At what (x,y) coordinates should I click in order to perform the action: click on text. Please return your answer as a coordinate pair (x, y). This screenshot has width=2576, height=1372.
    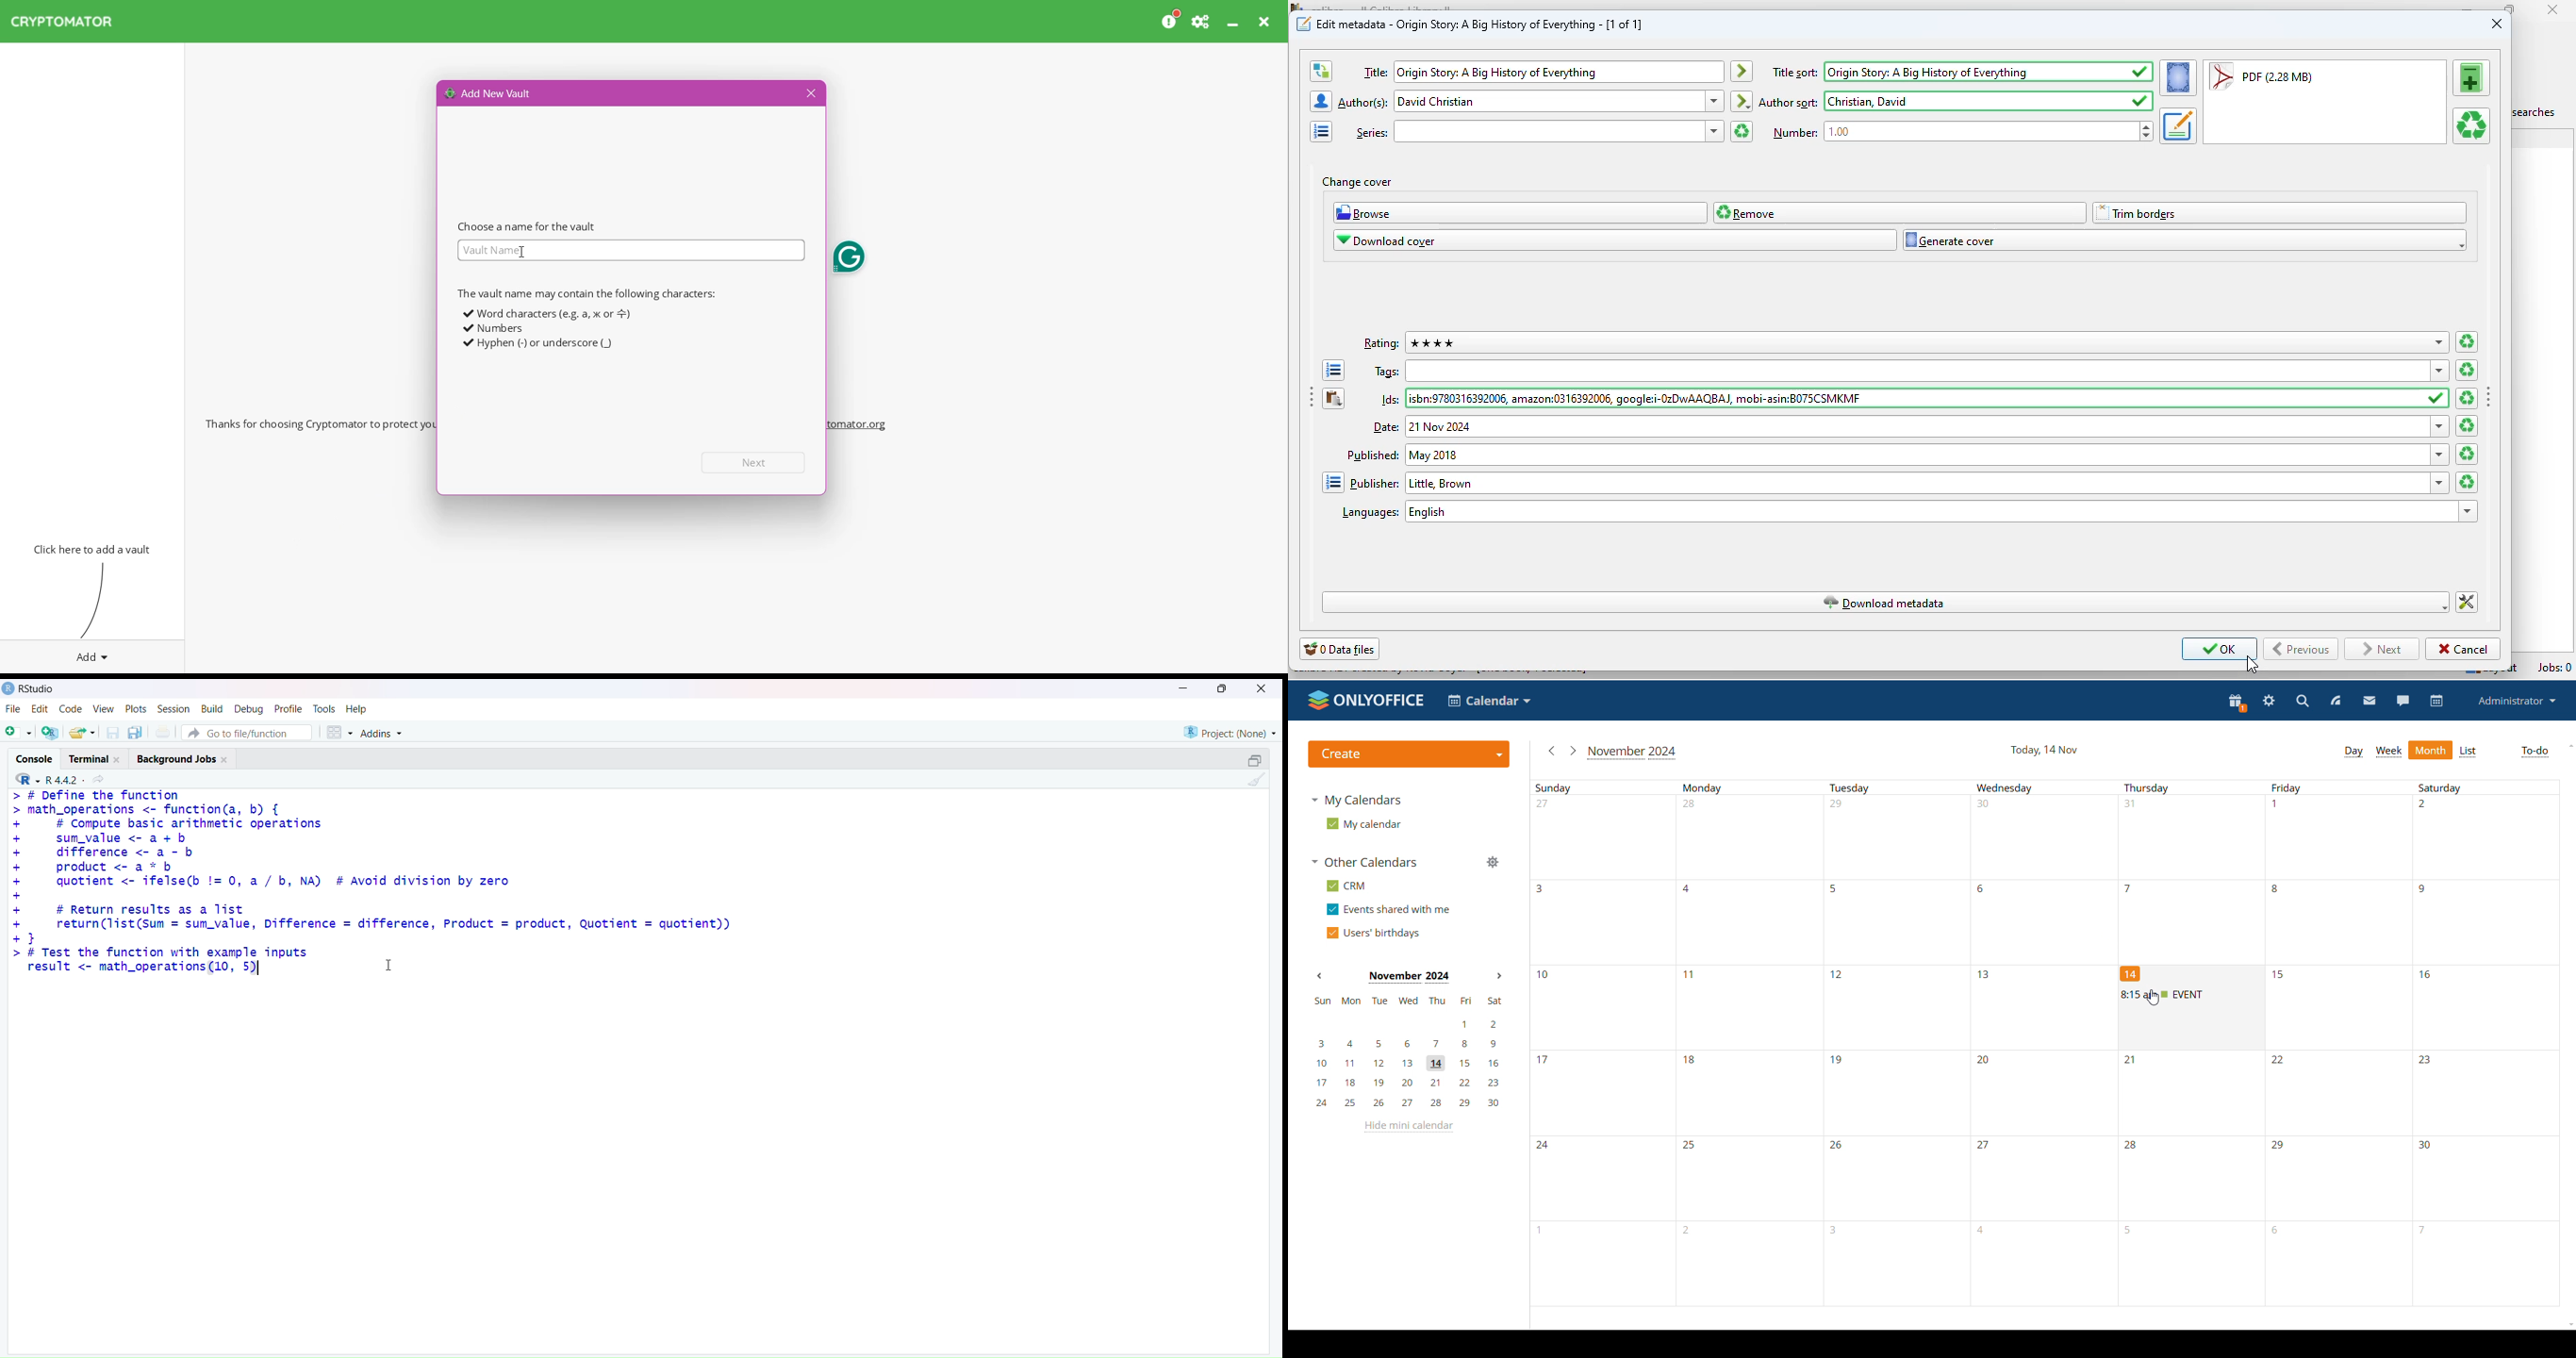
    Looking at the image, I should click on (1796, 133).